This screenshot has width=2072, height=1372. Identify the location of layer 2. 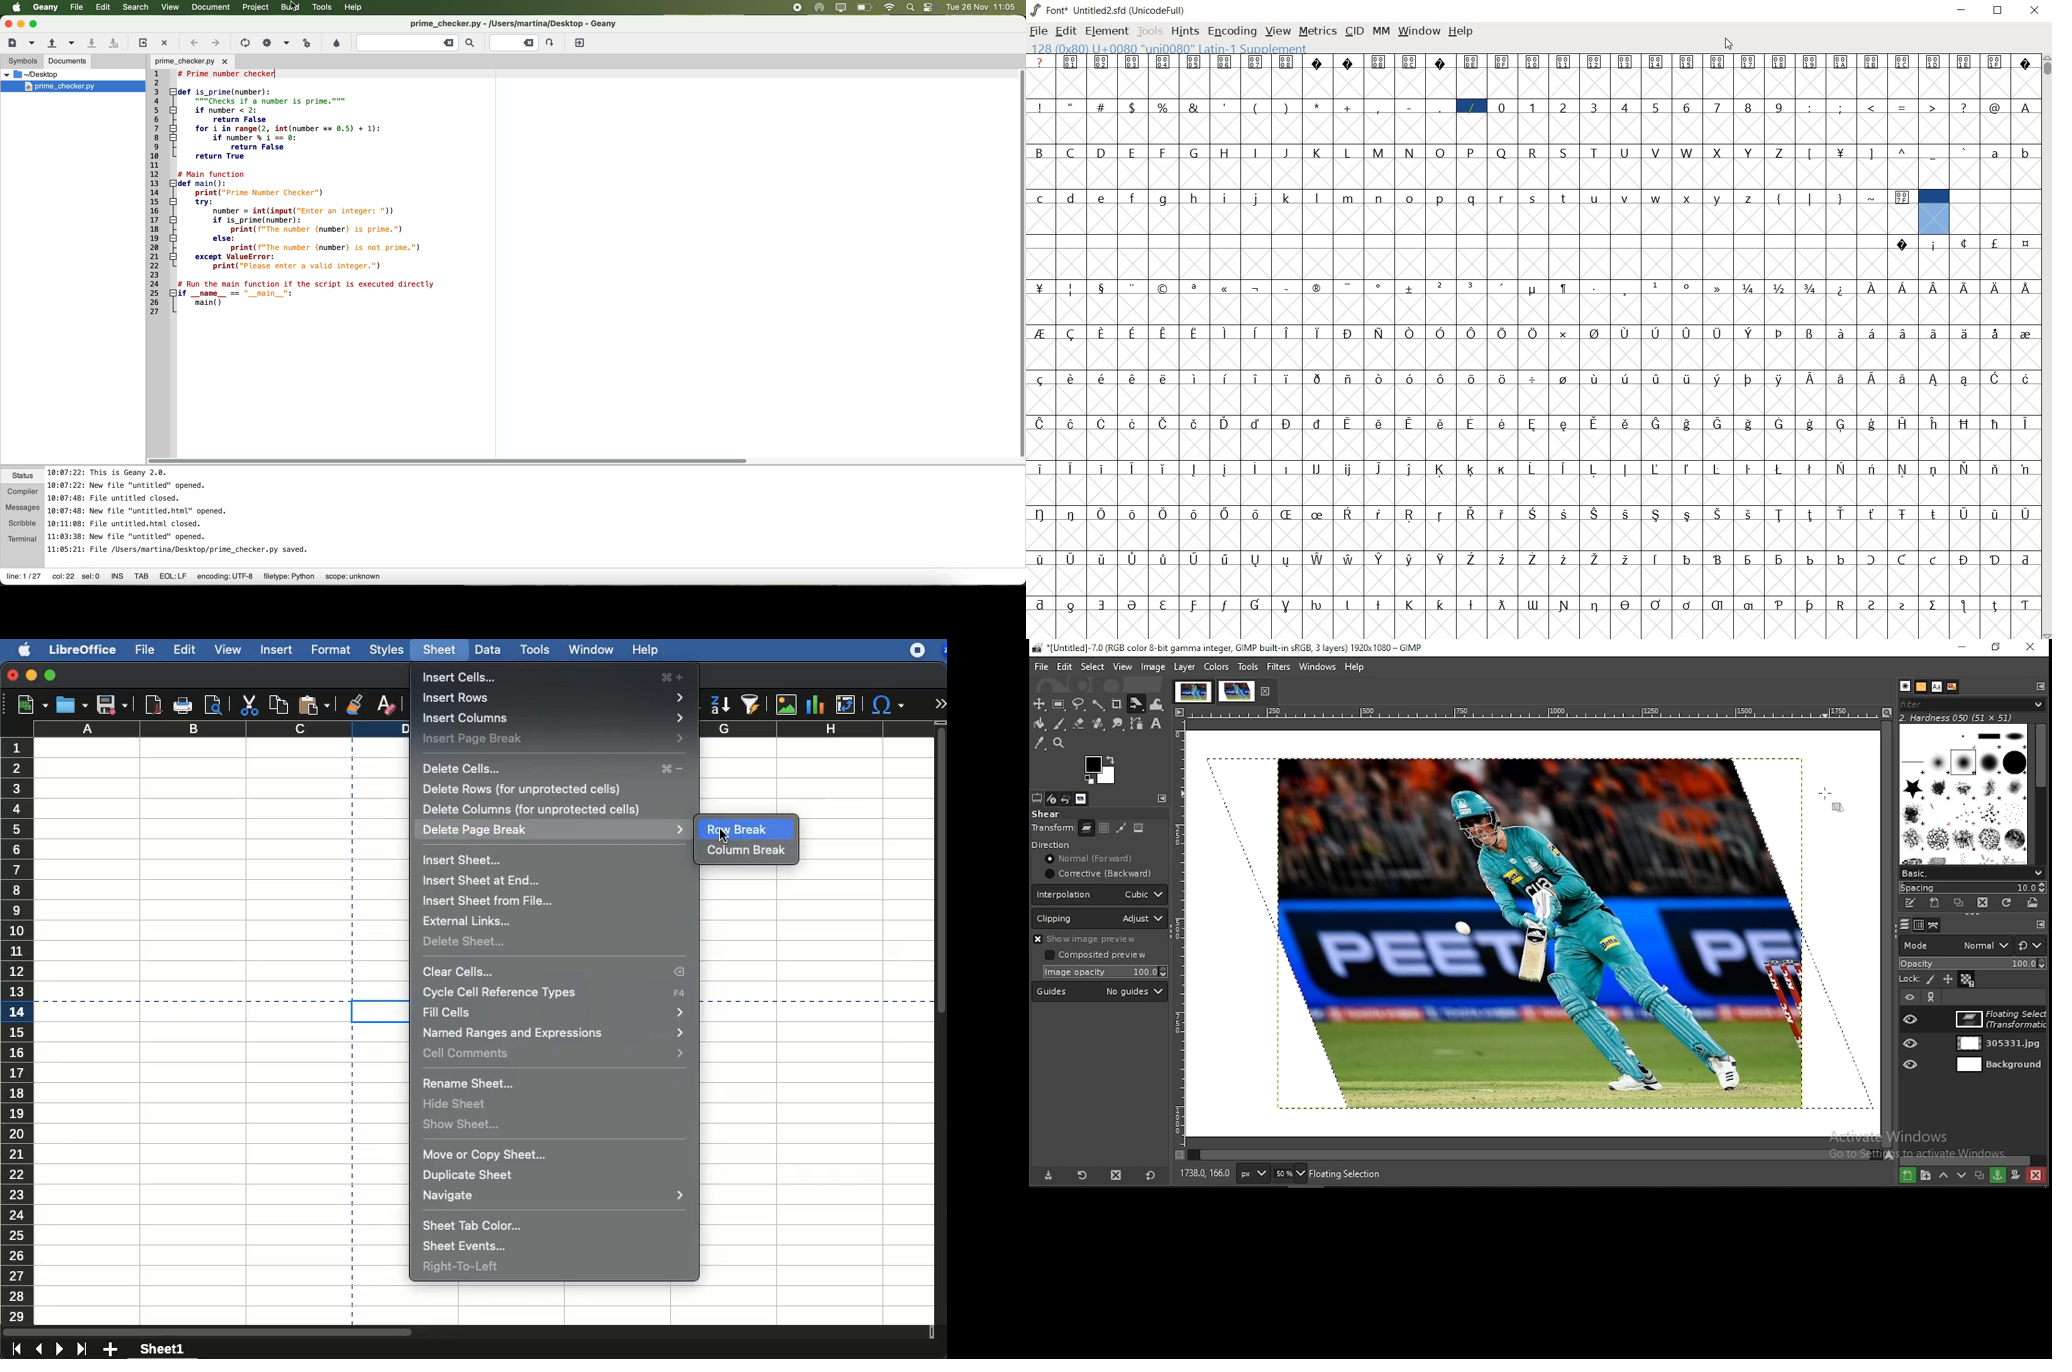
(1993, 1037).